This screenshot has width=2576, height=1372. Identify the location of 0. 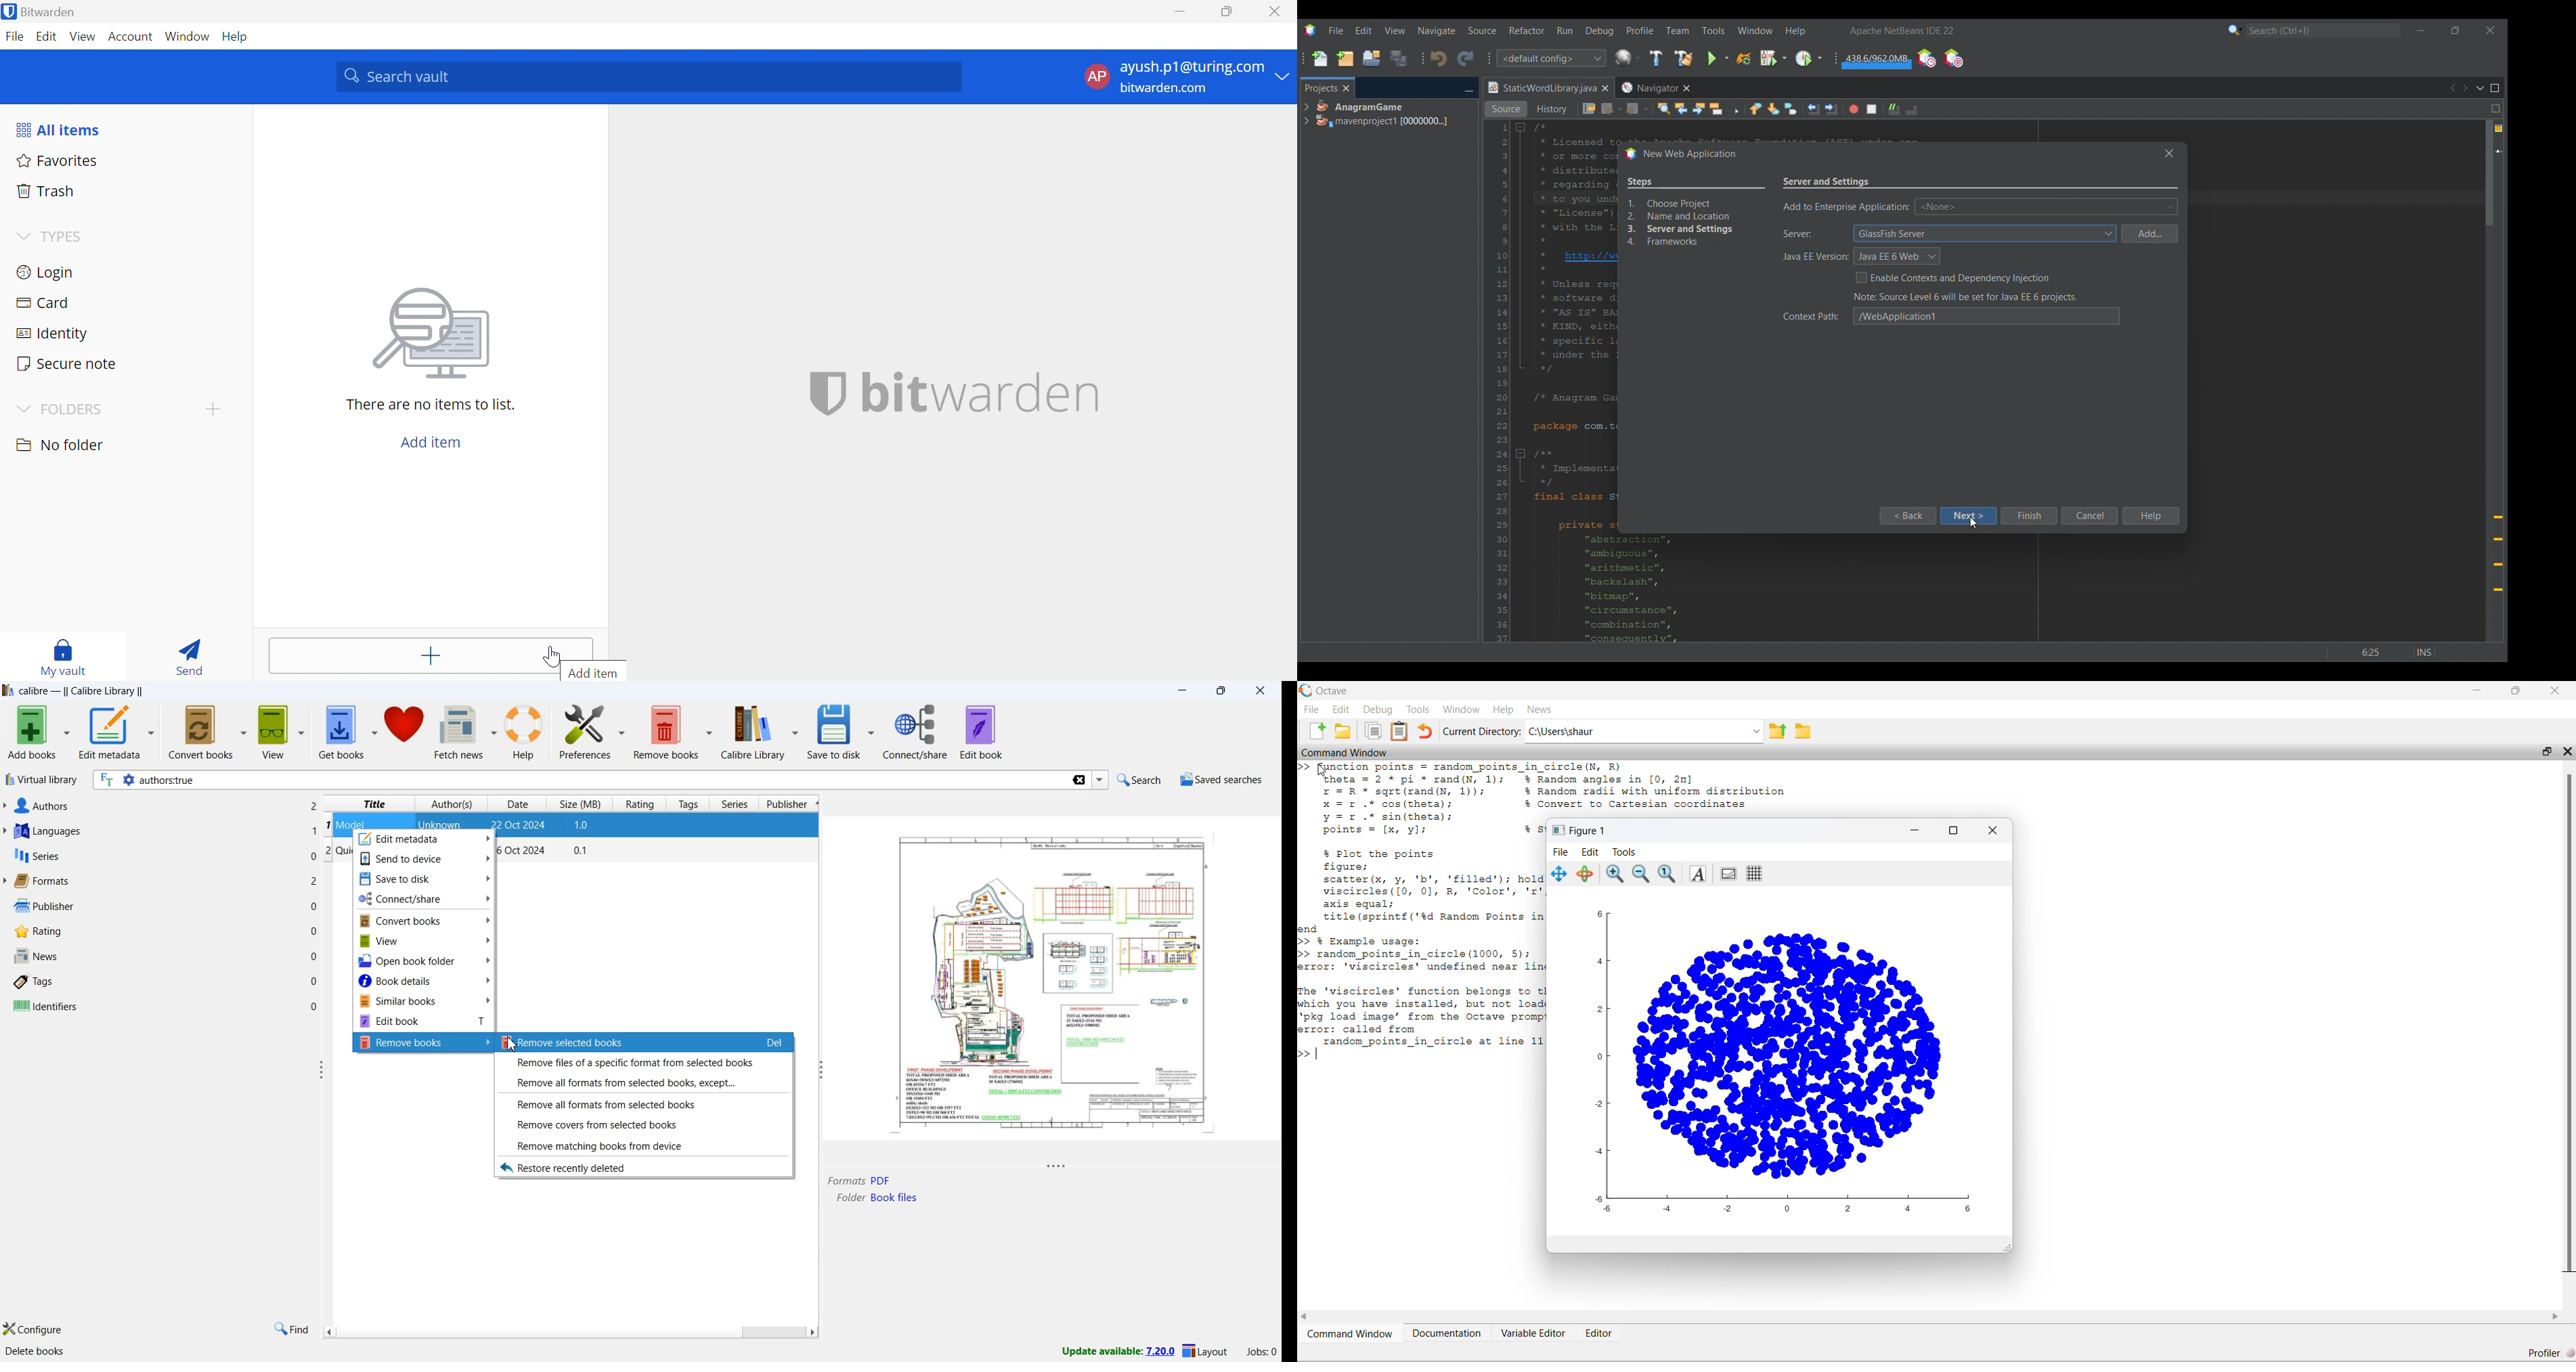
(315, 929).